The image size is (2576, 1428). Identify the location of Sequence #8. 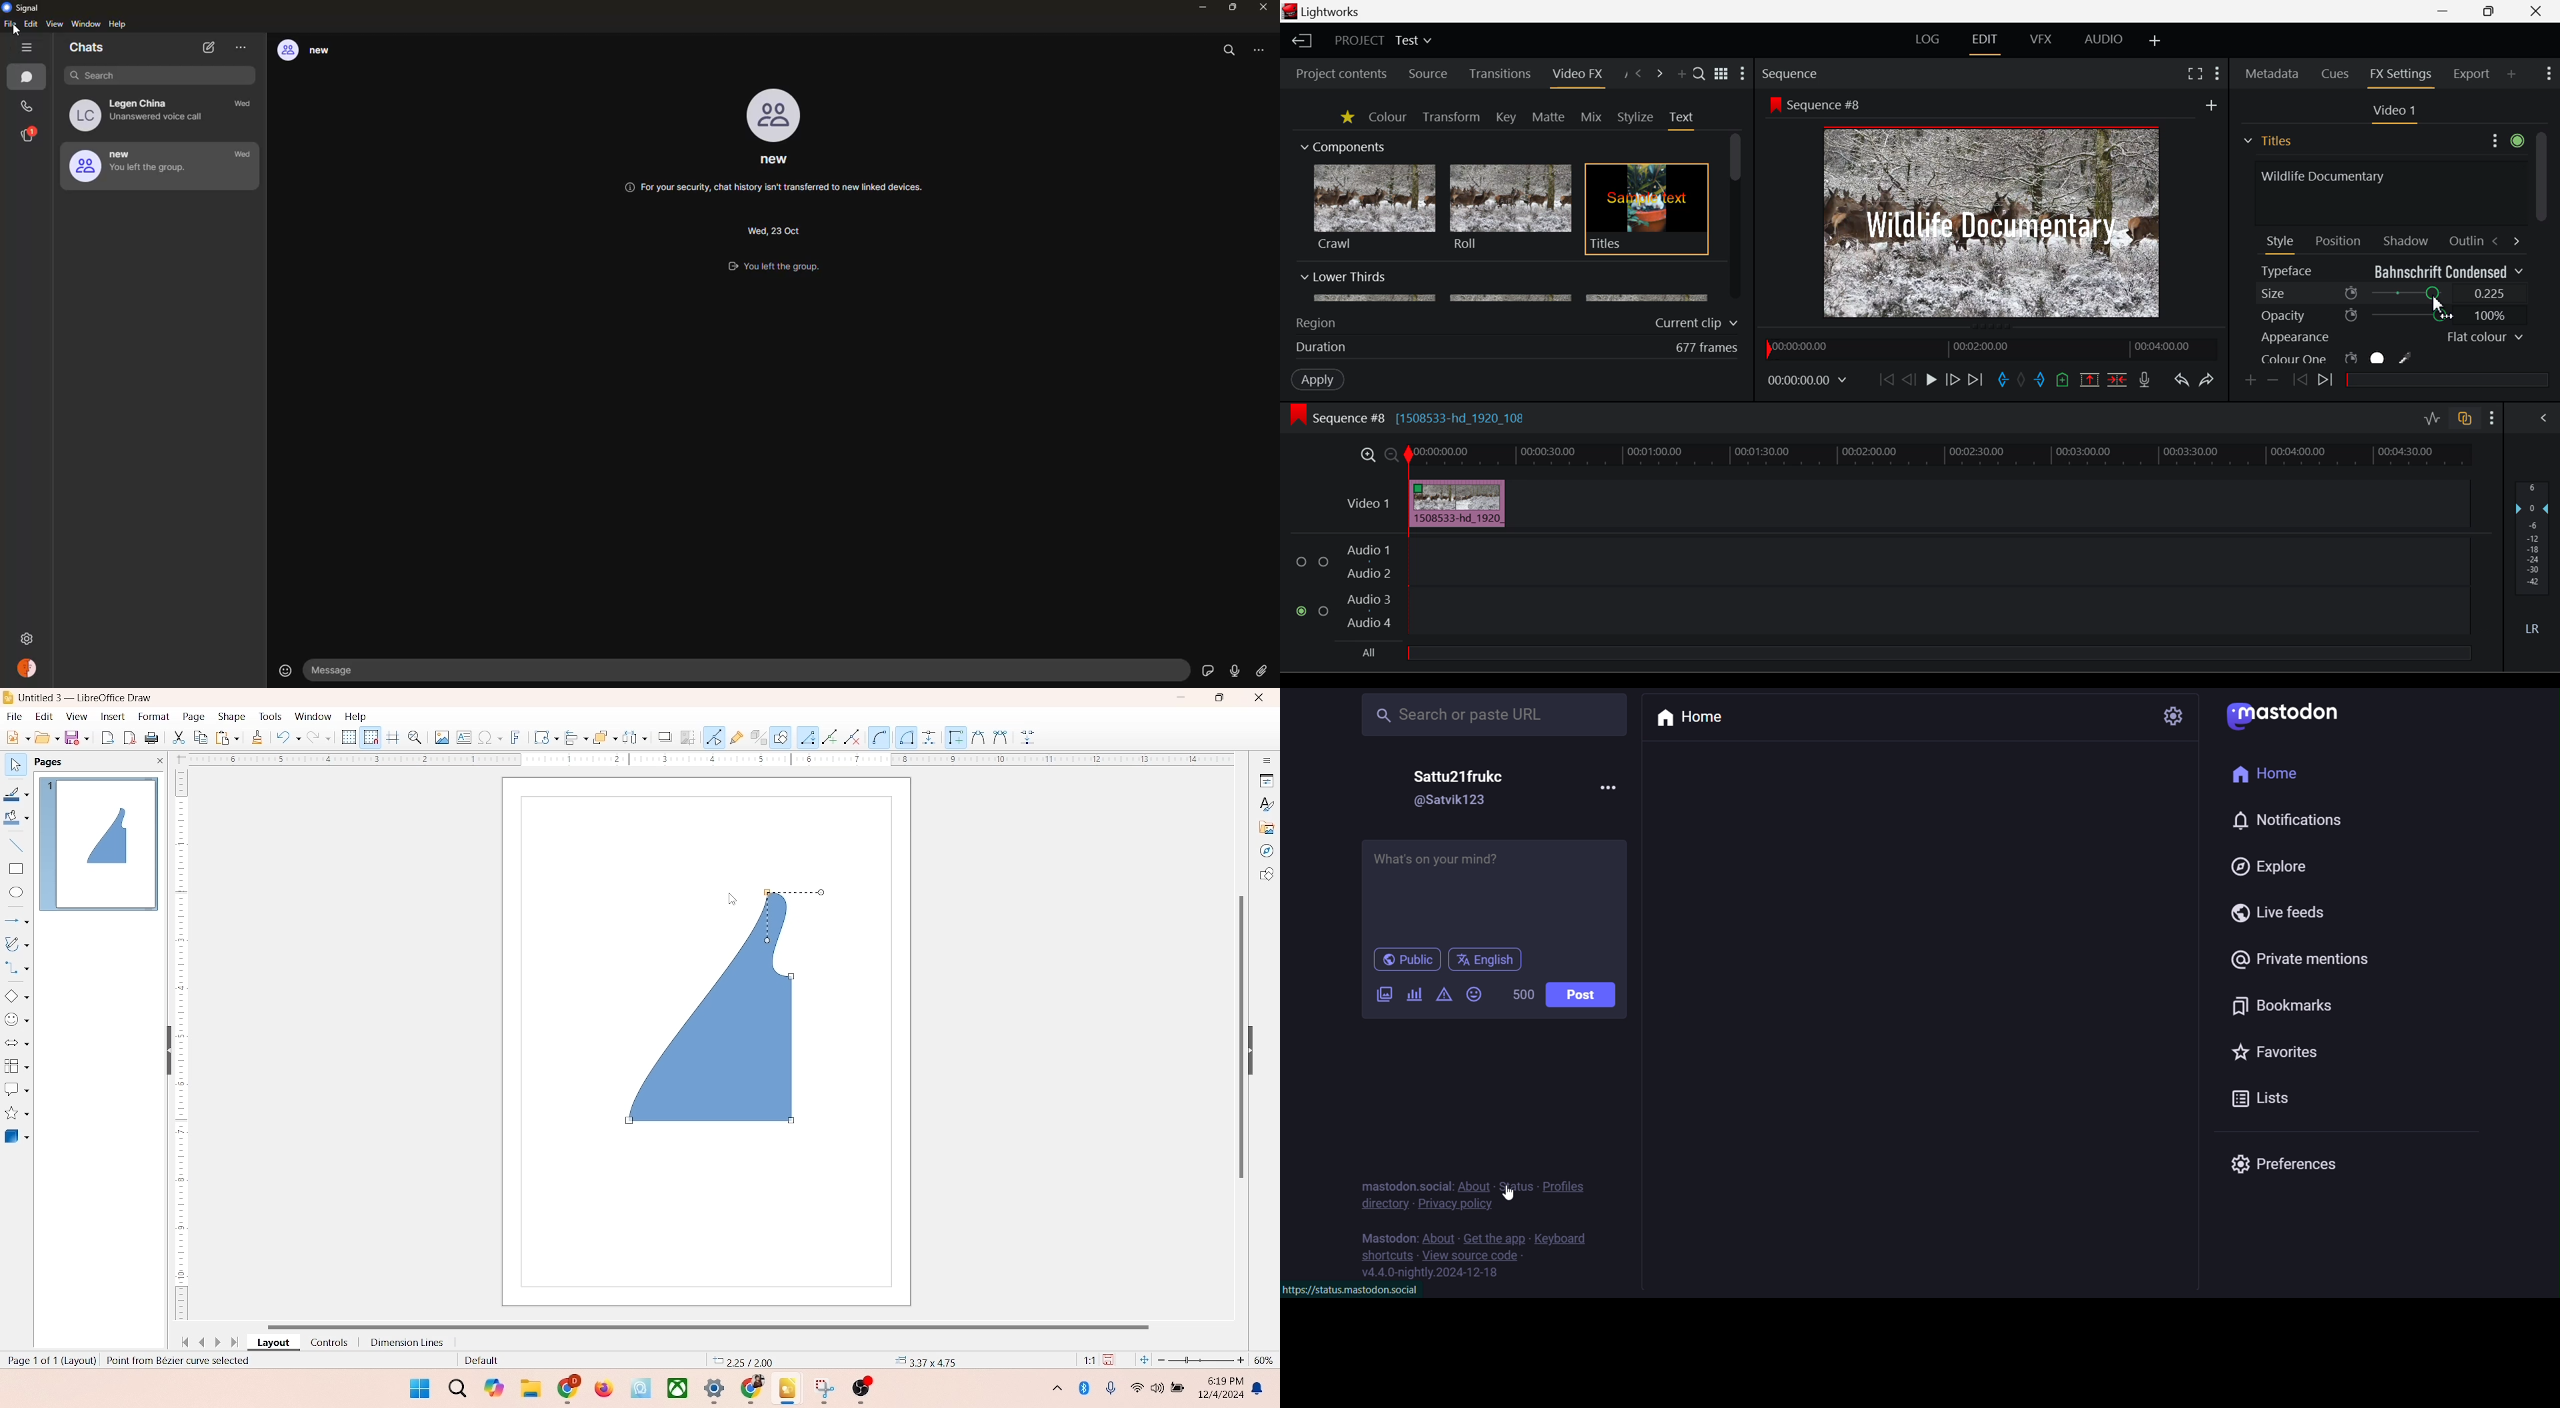
(1829, 105).